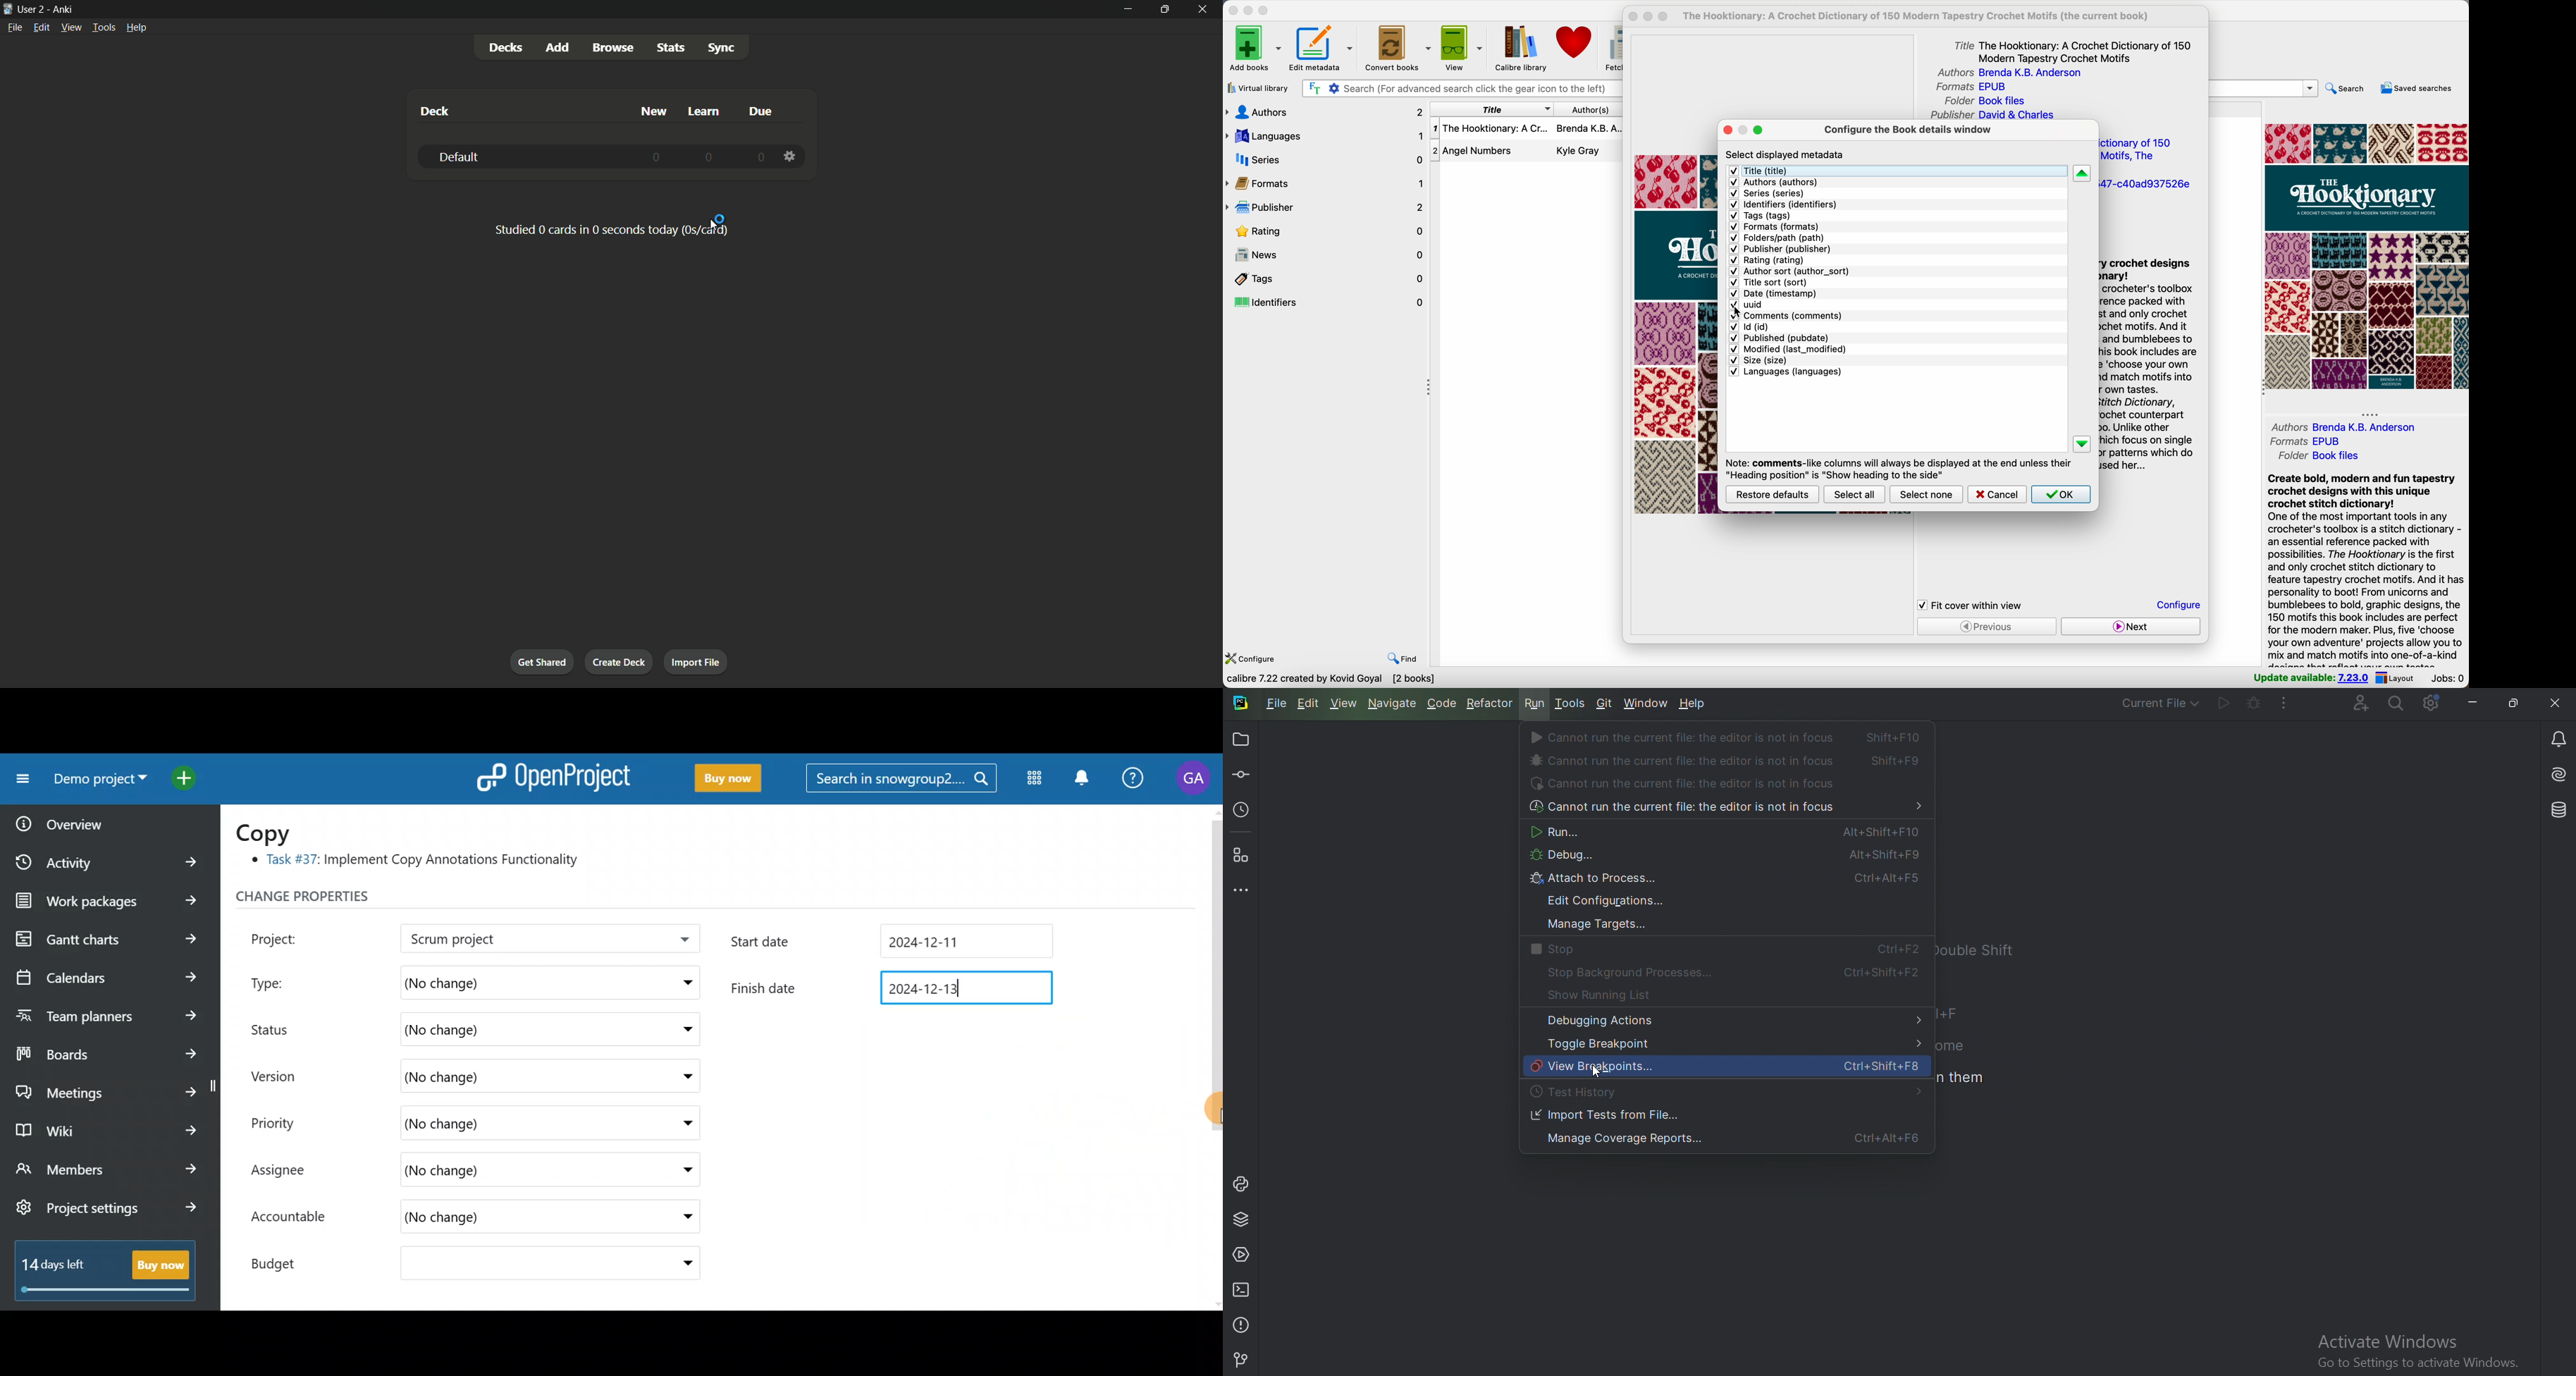  Describe the element at coordinates (1782, 249) in the screenshot. I see `publisher` at that location.